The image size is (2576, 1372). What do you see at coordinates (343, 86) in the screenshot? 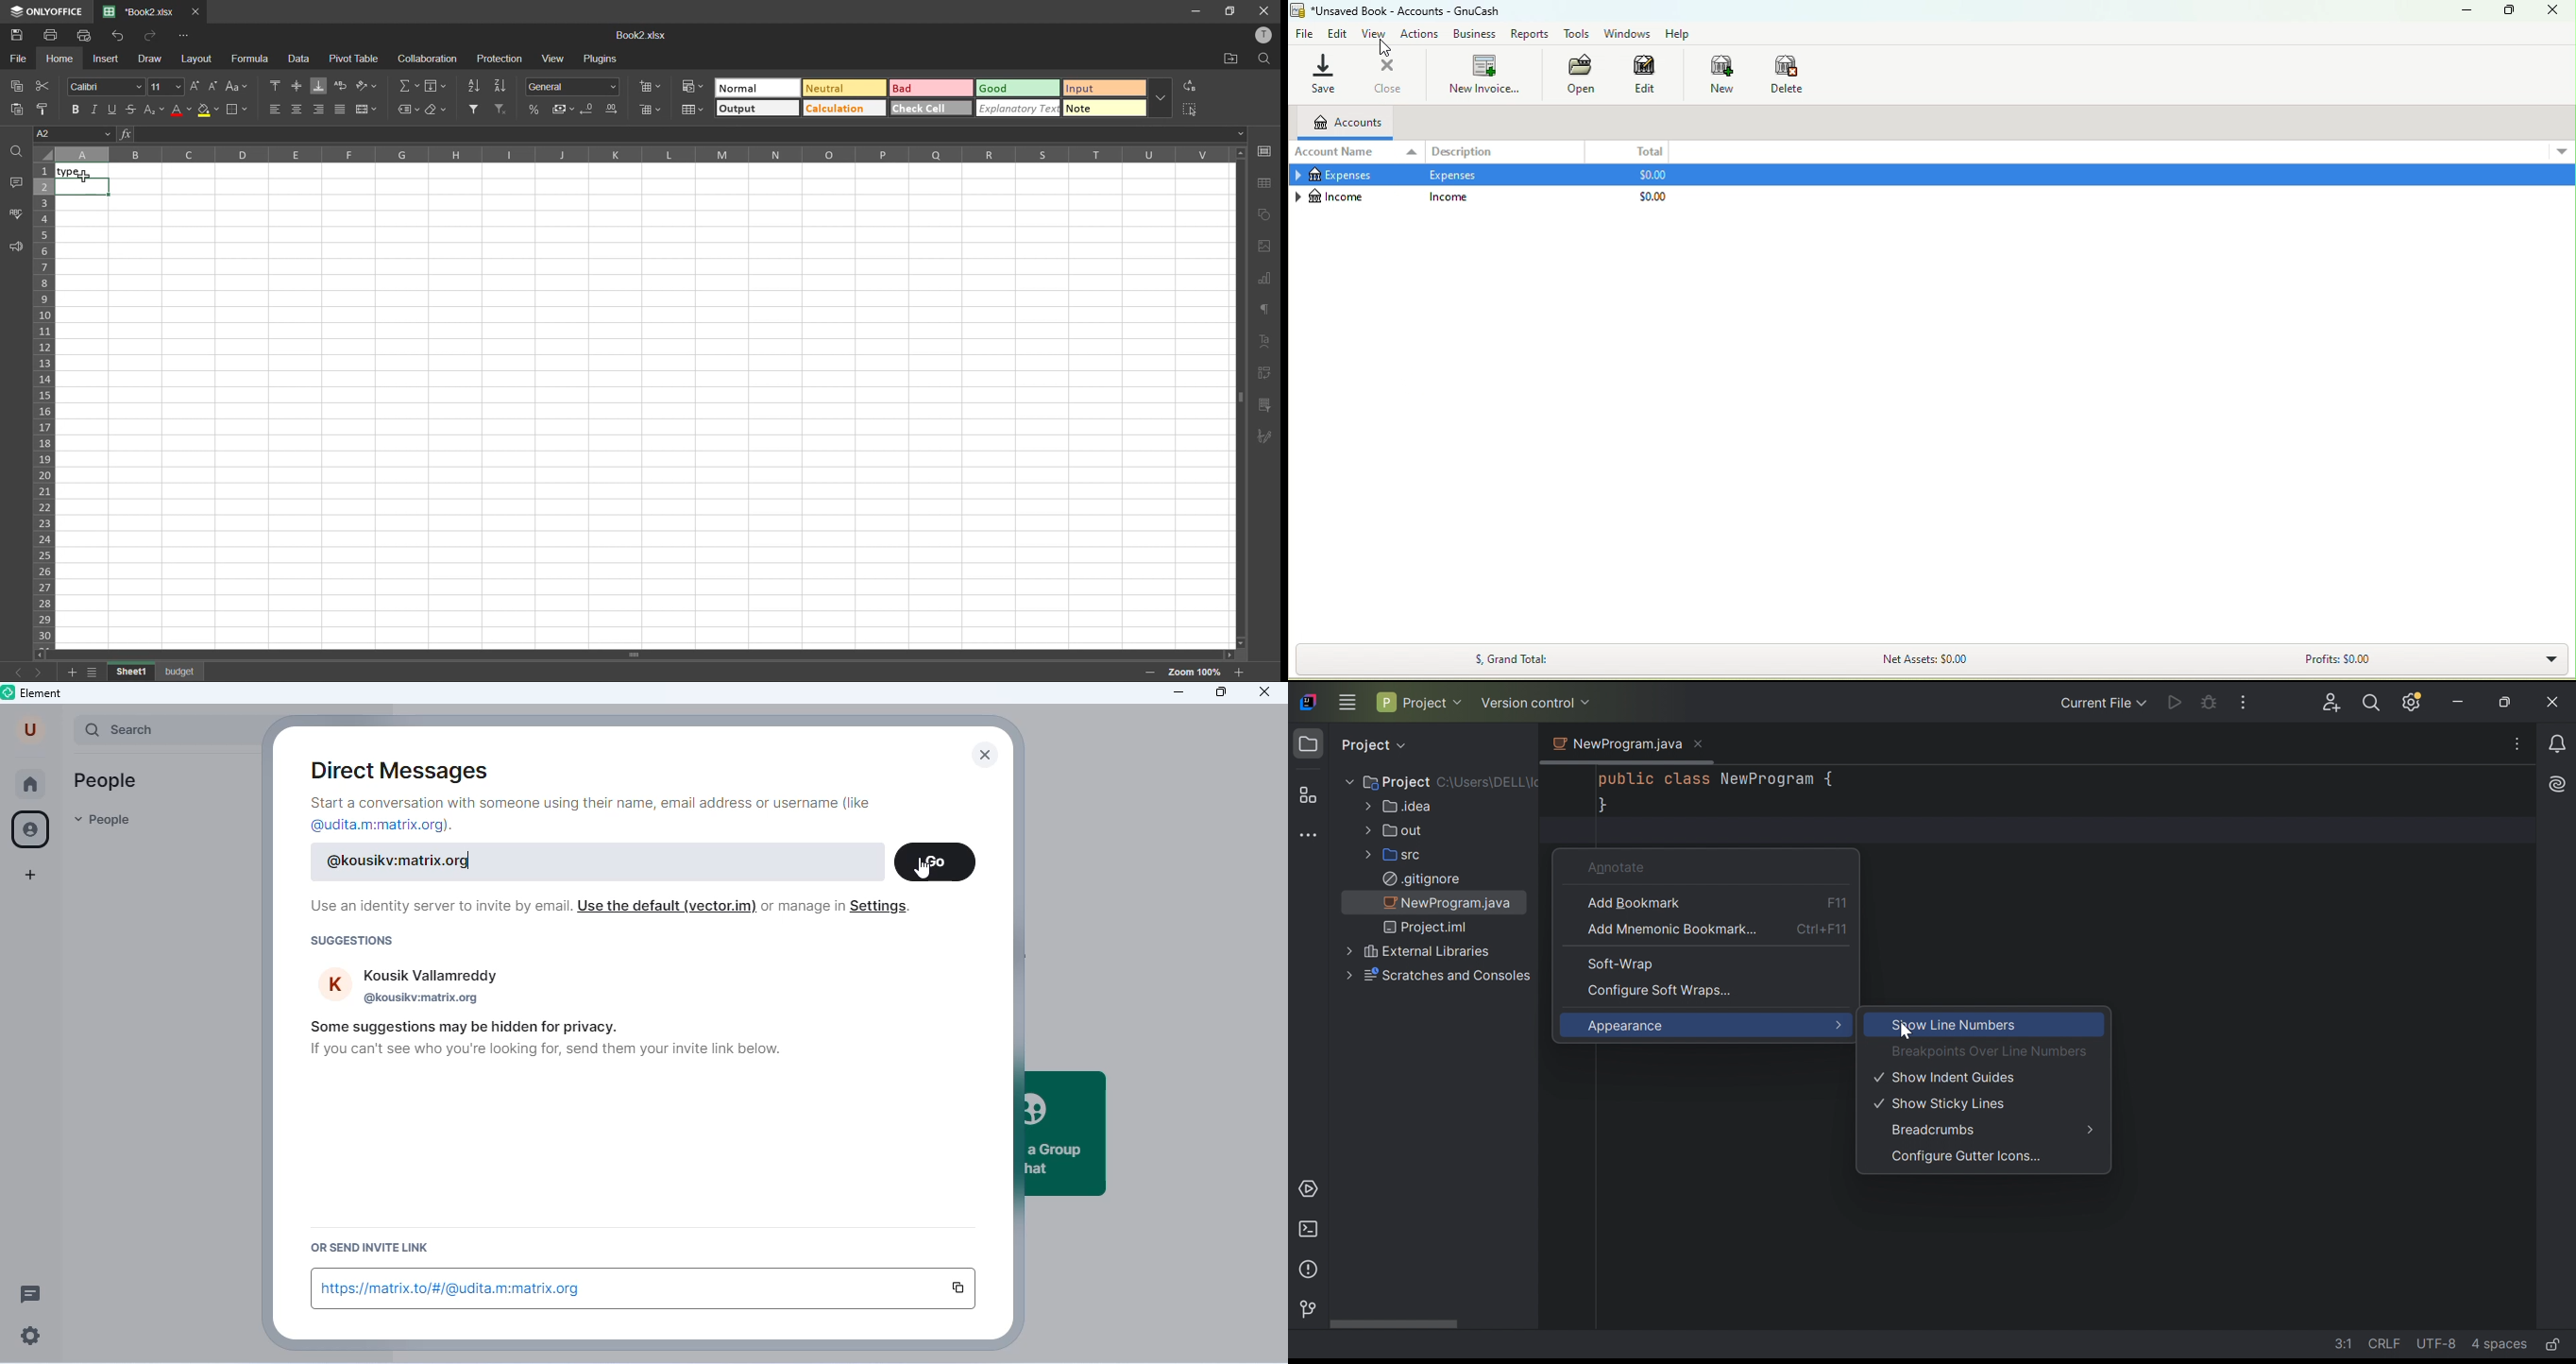
I see `wrap text` at bounding box center [343, 86].